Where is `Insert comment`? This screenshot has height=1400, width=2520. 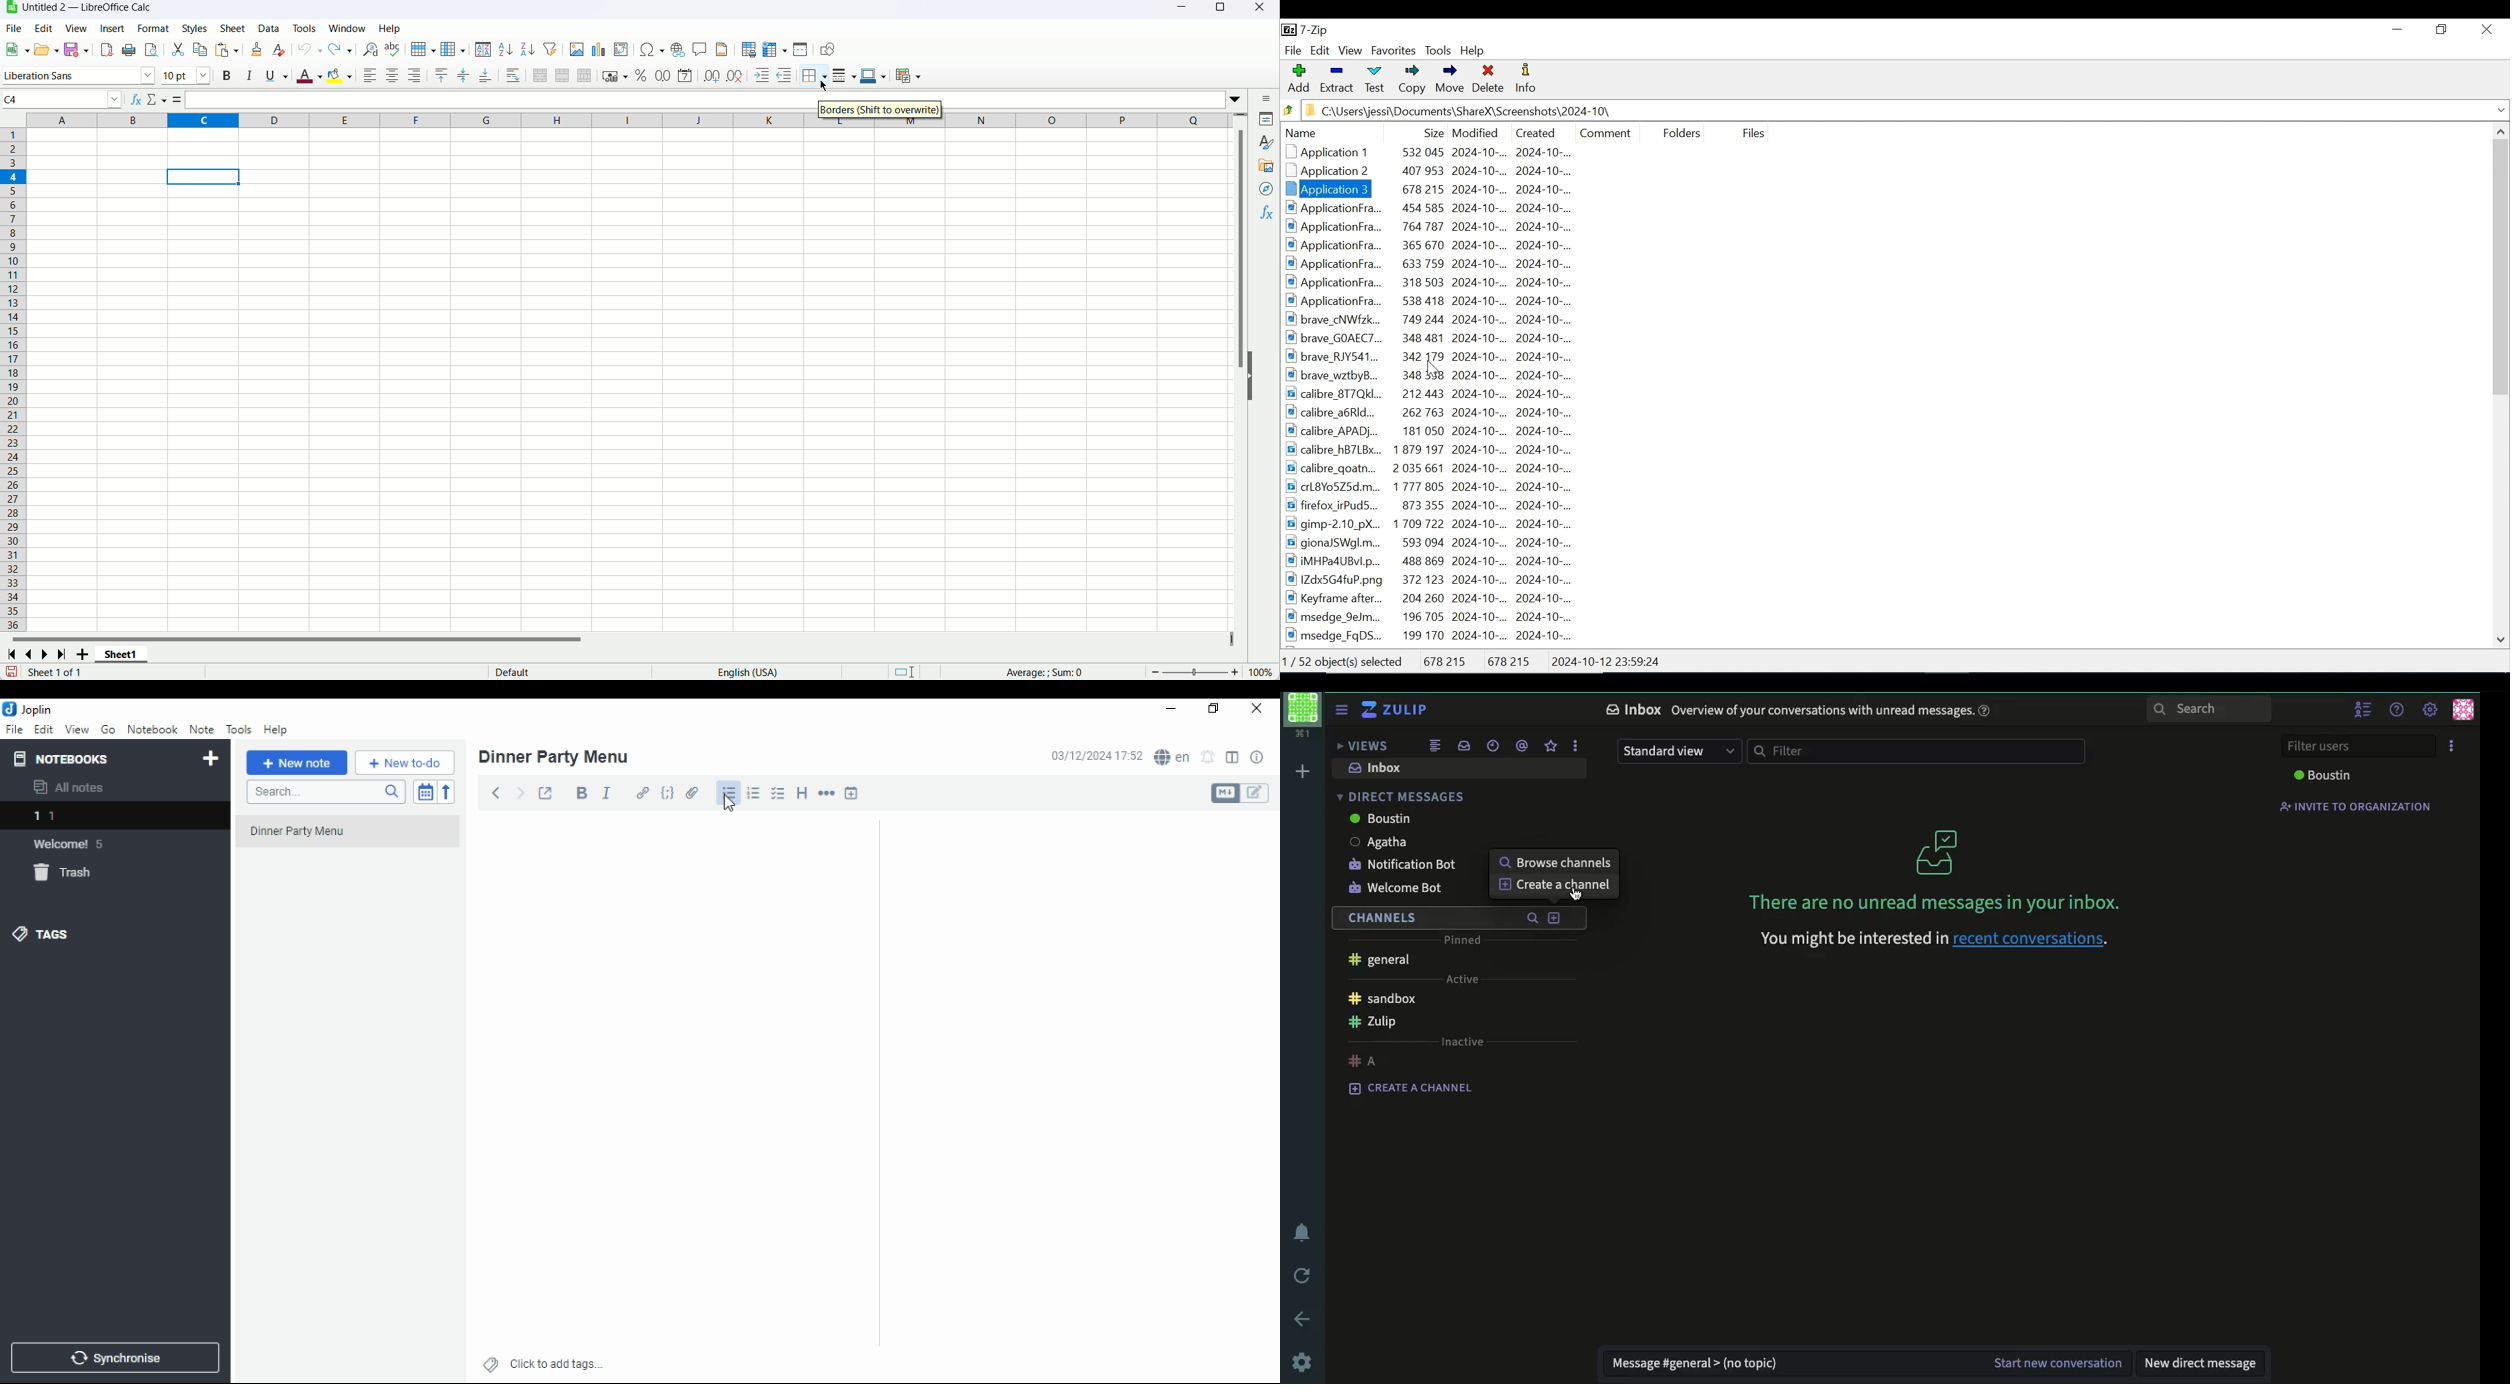 Insert comment is located at coordinates (699, 48).